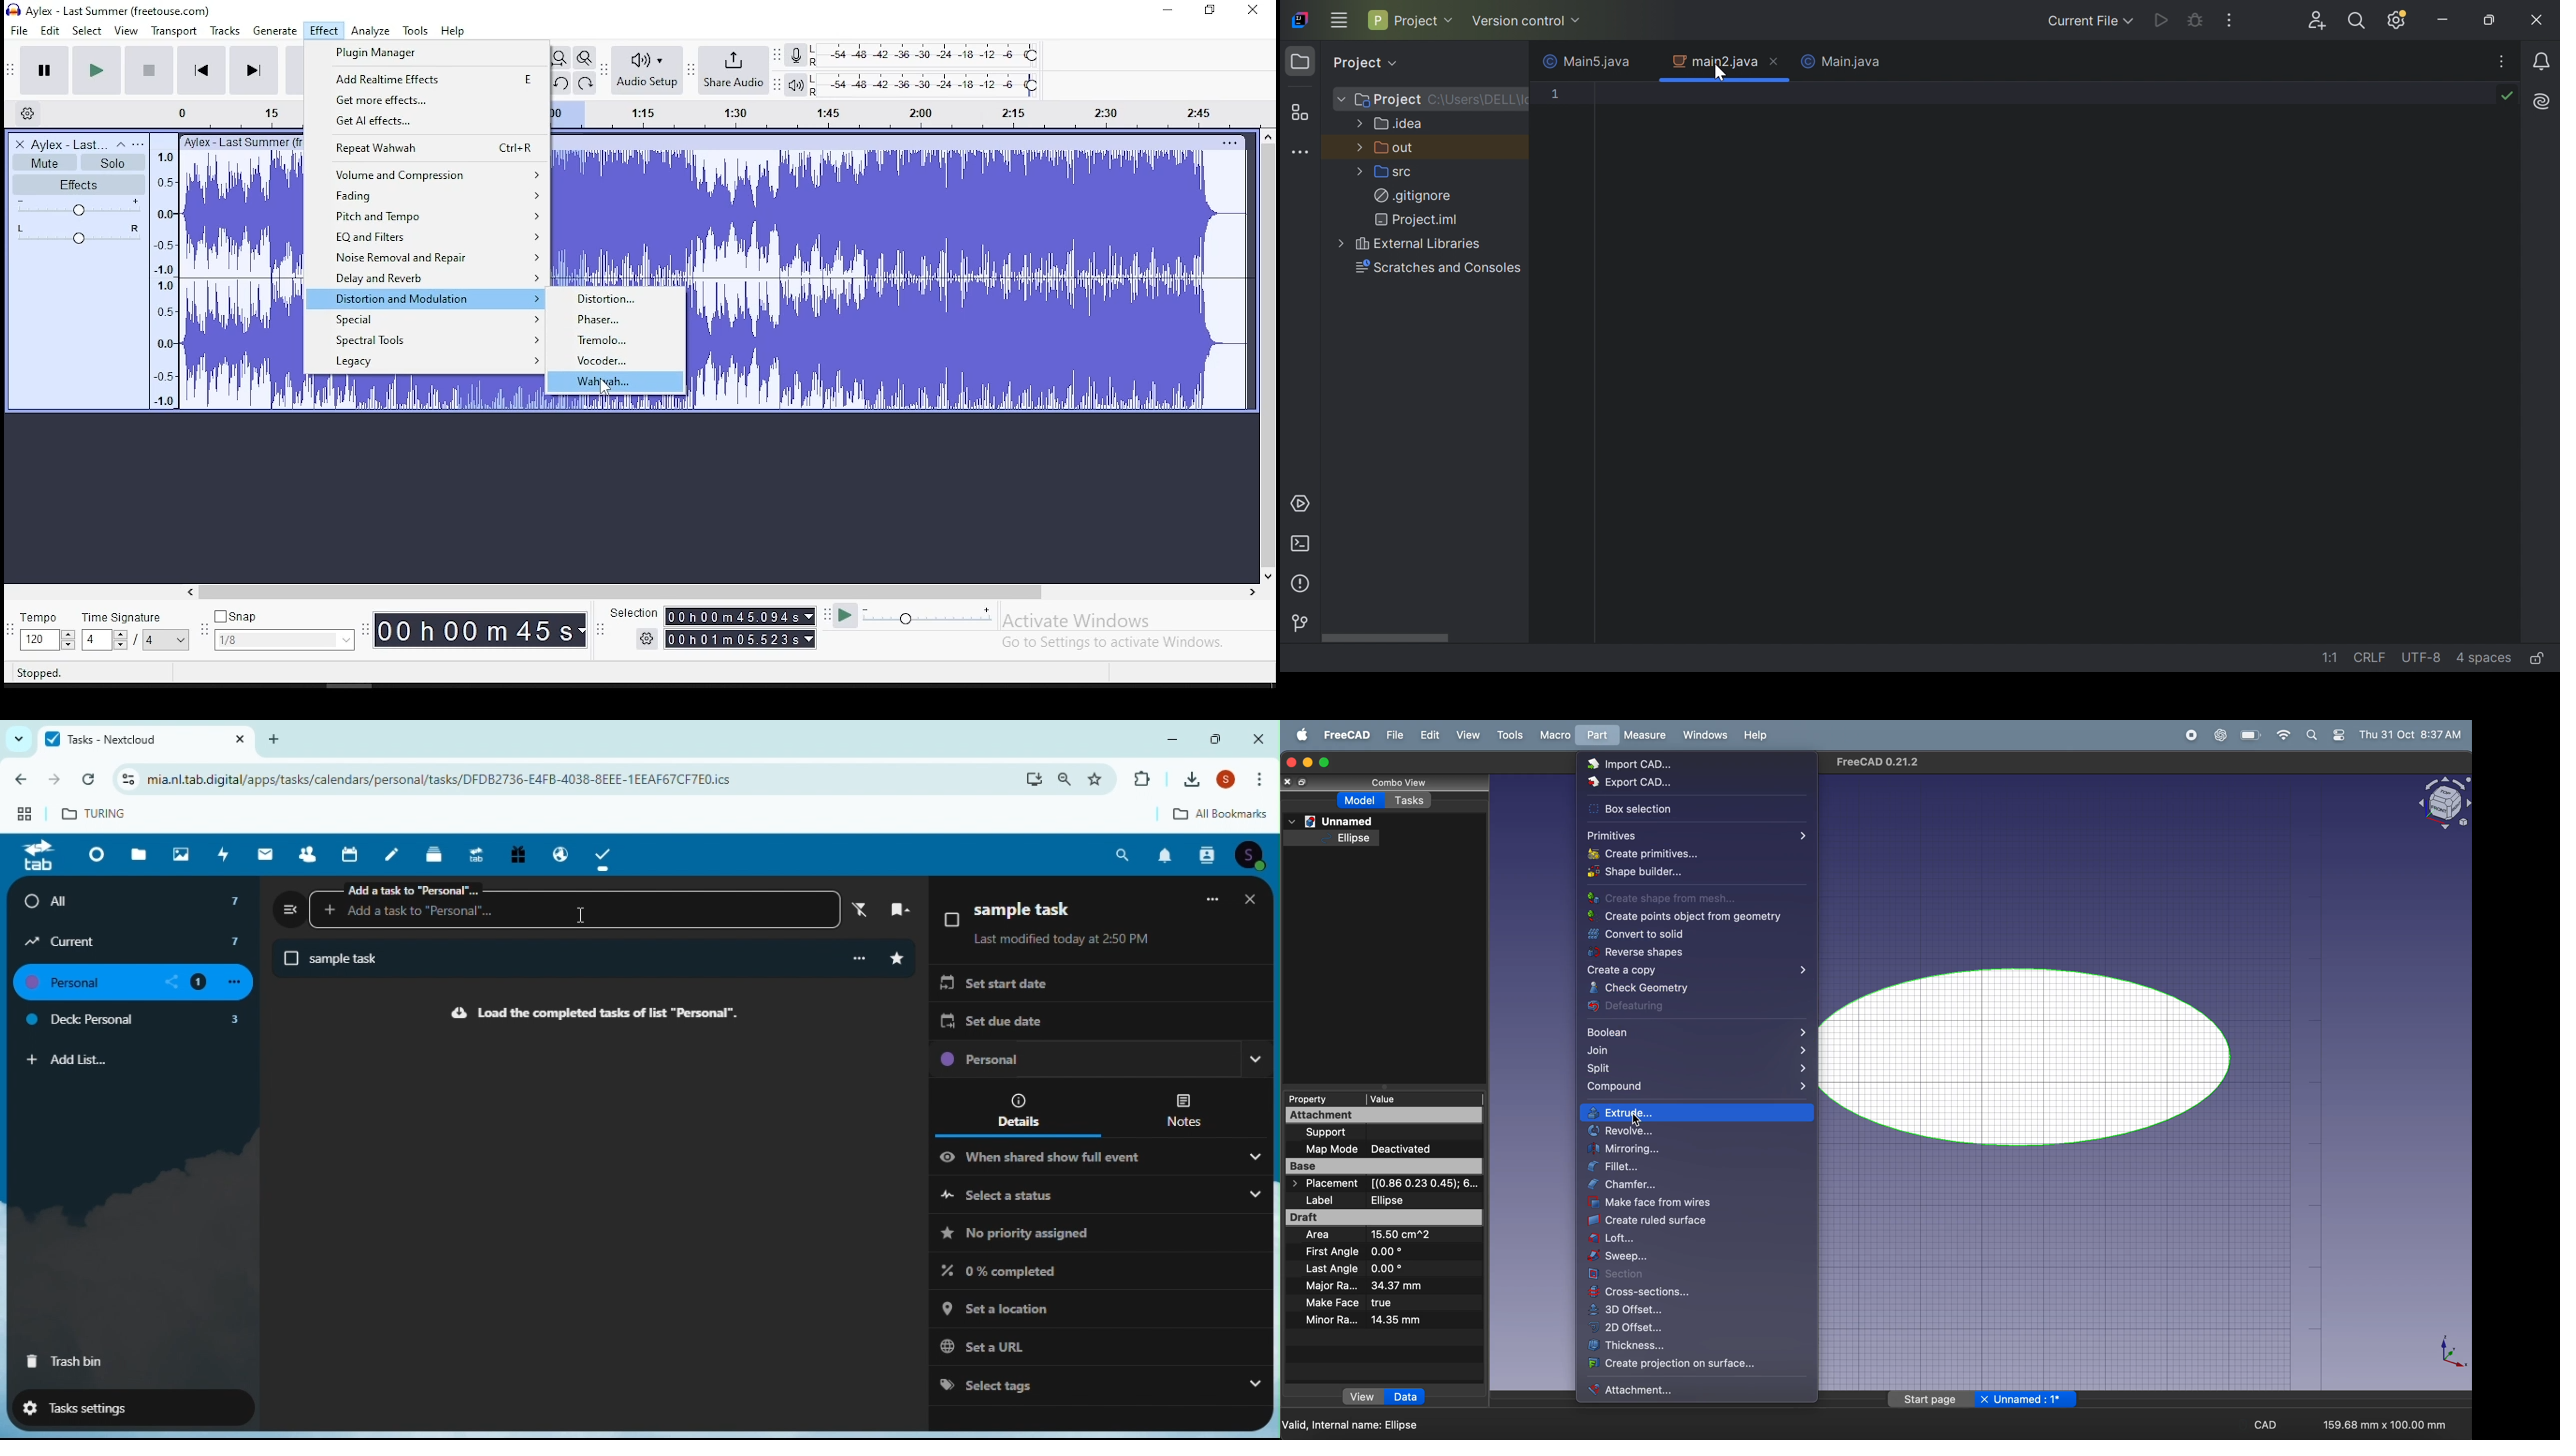 This screenshot has width=2576, height=1456. Describe the element at coordinates (1554, 735) in the screenshot. I see `marco` at that location.